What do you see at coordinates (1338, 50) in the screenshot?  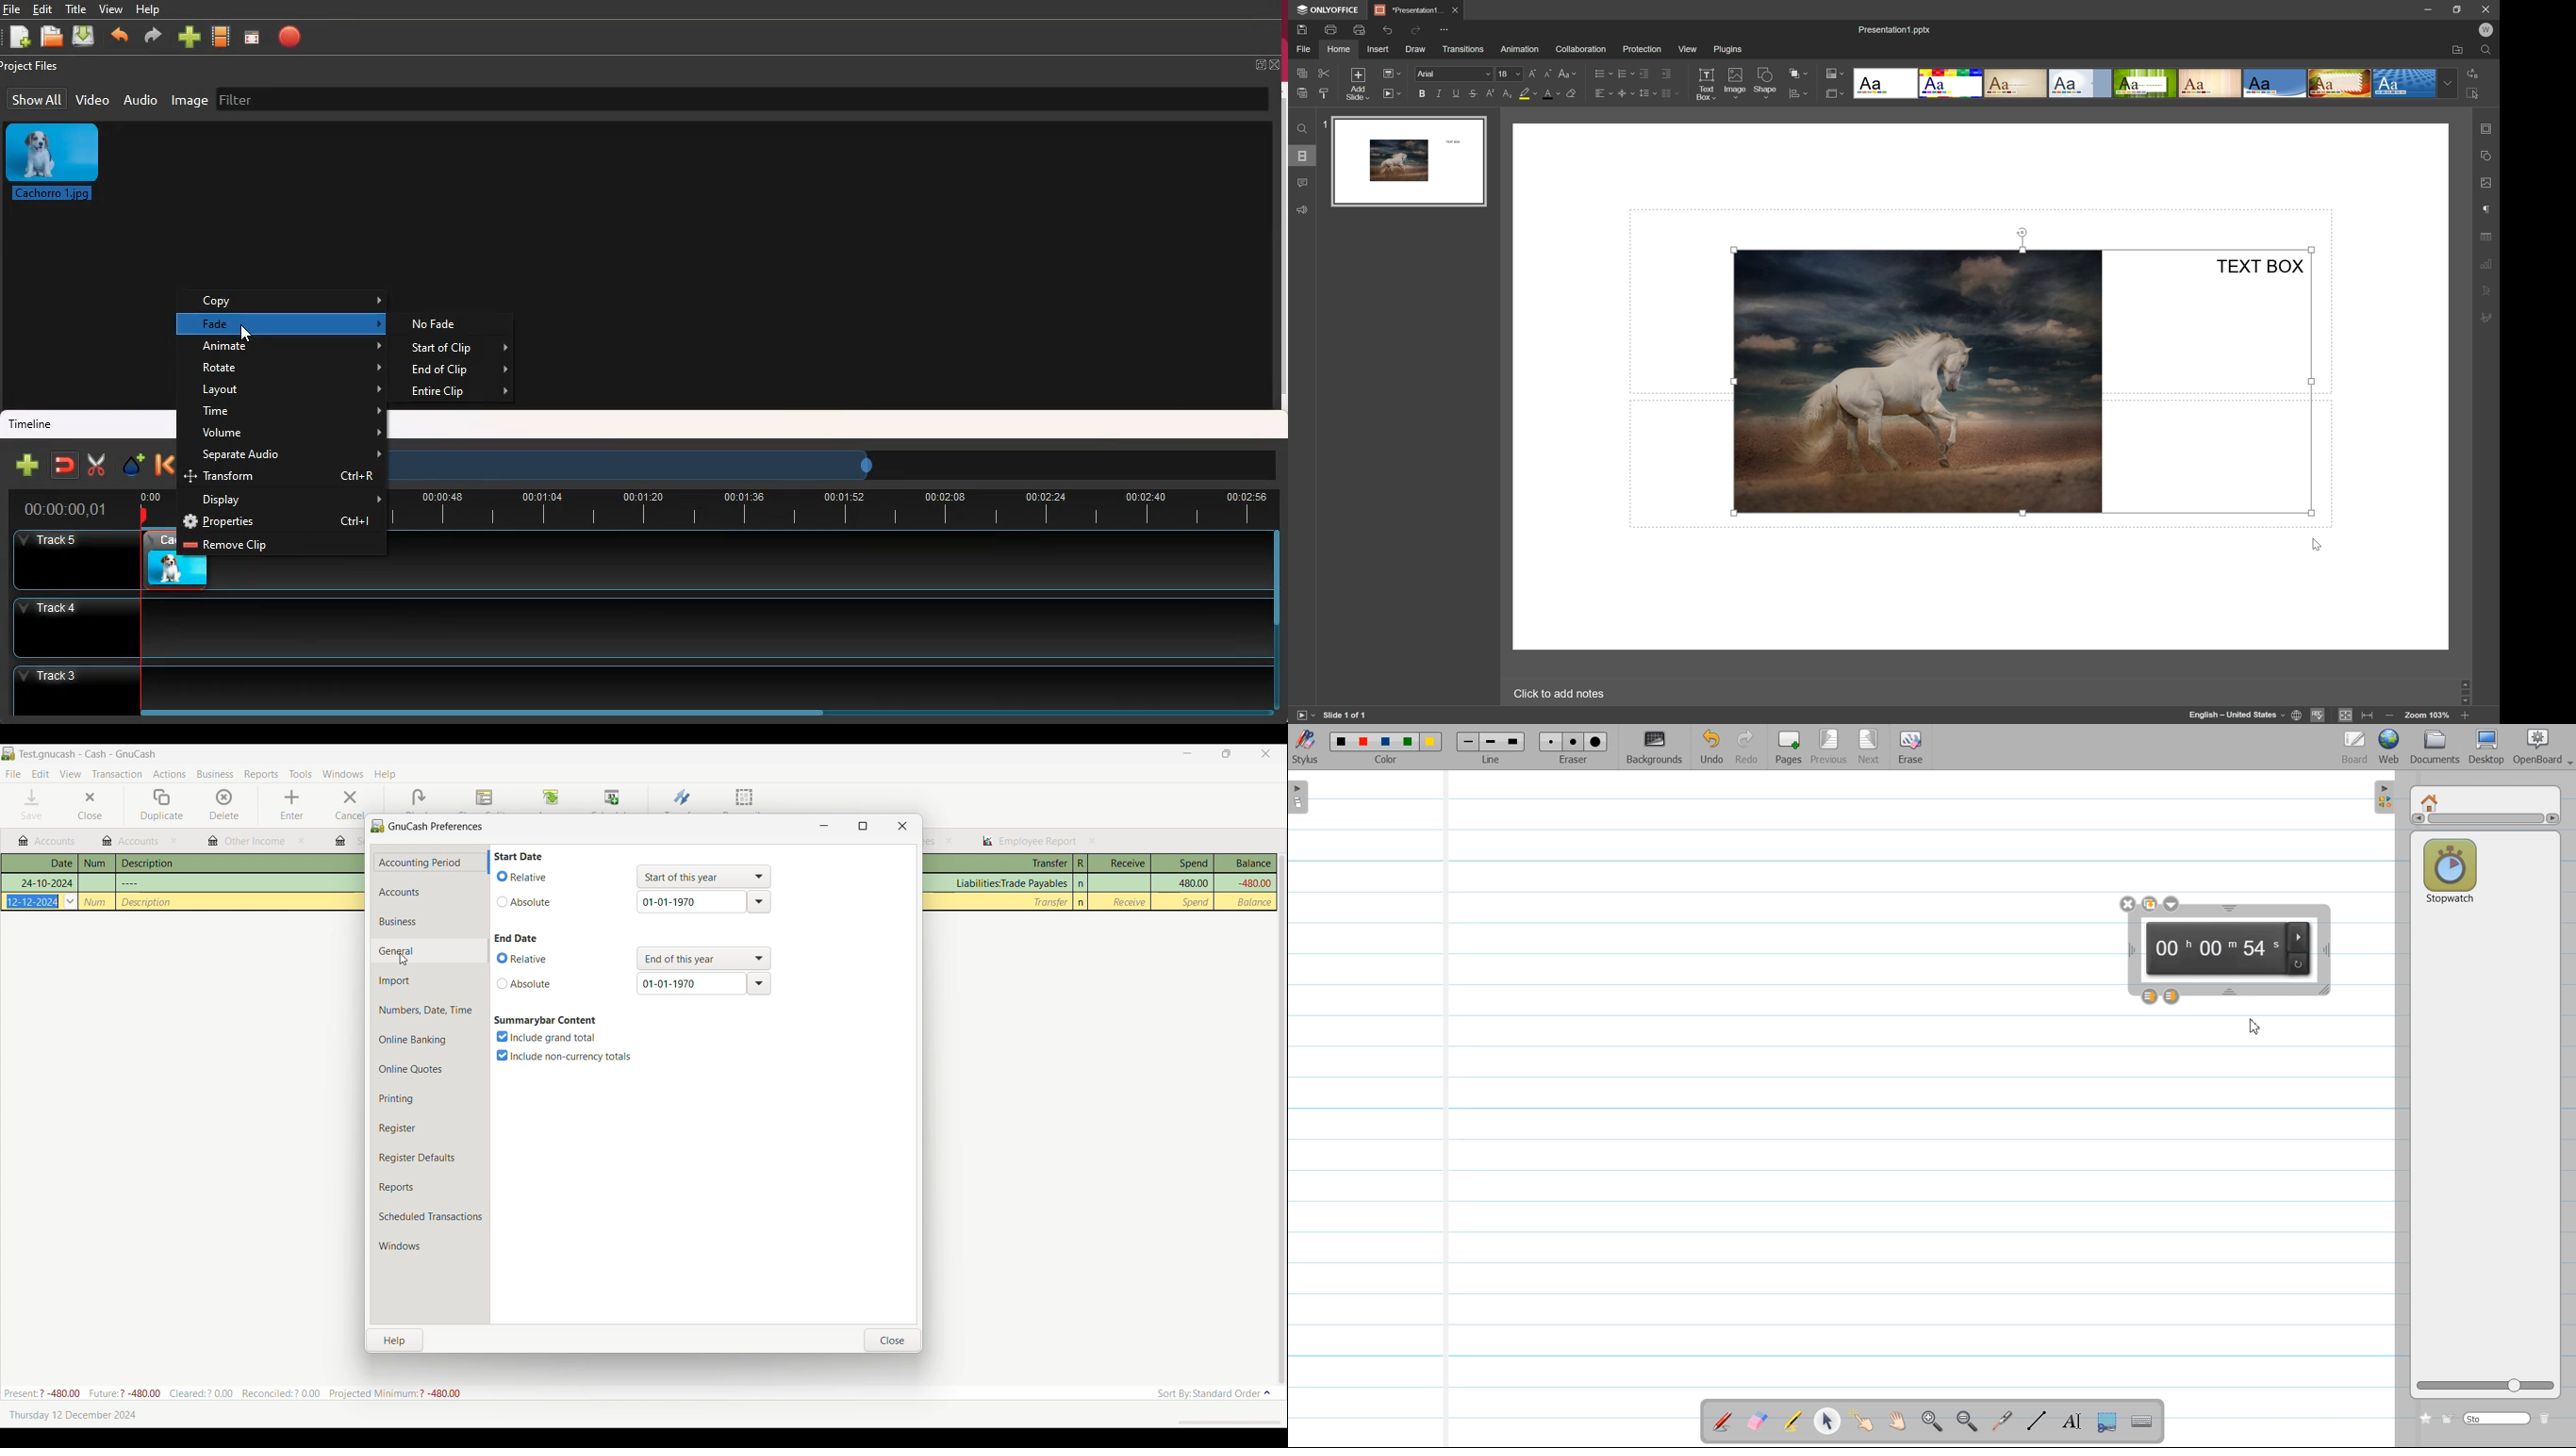 I see `home` at bounding box center [1338, 50].